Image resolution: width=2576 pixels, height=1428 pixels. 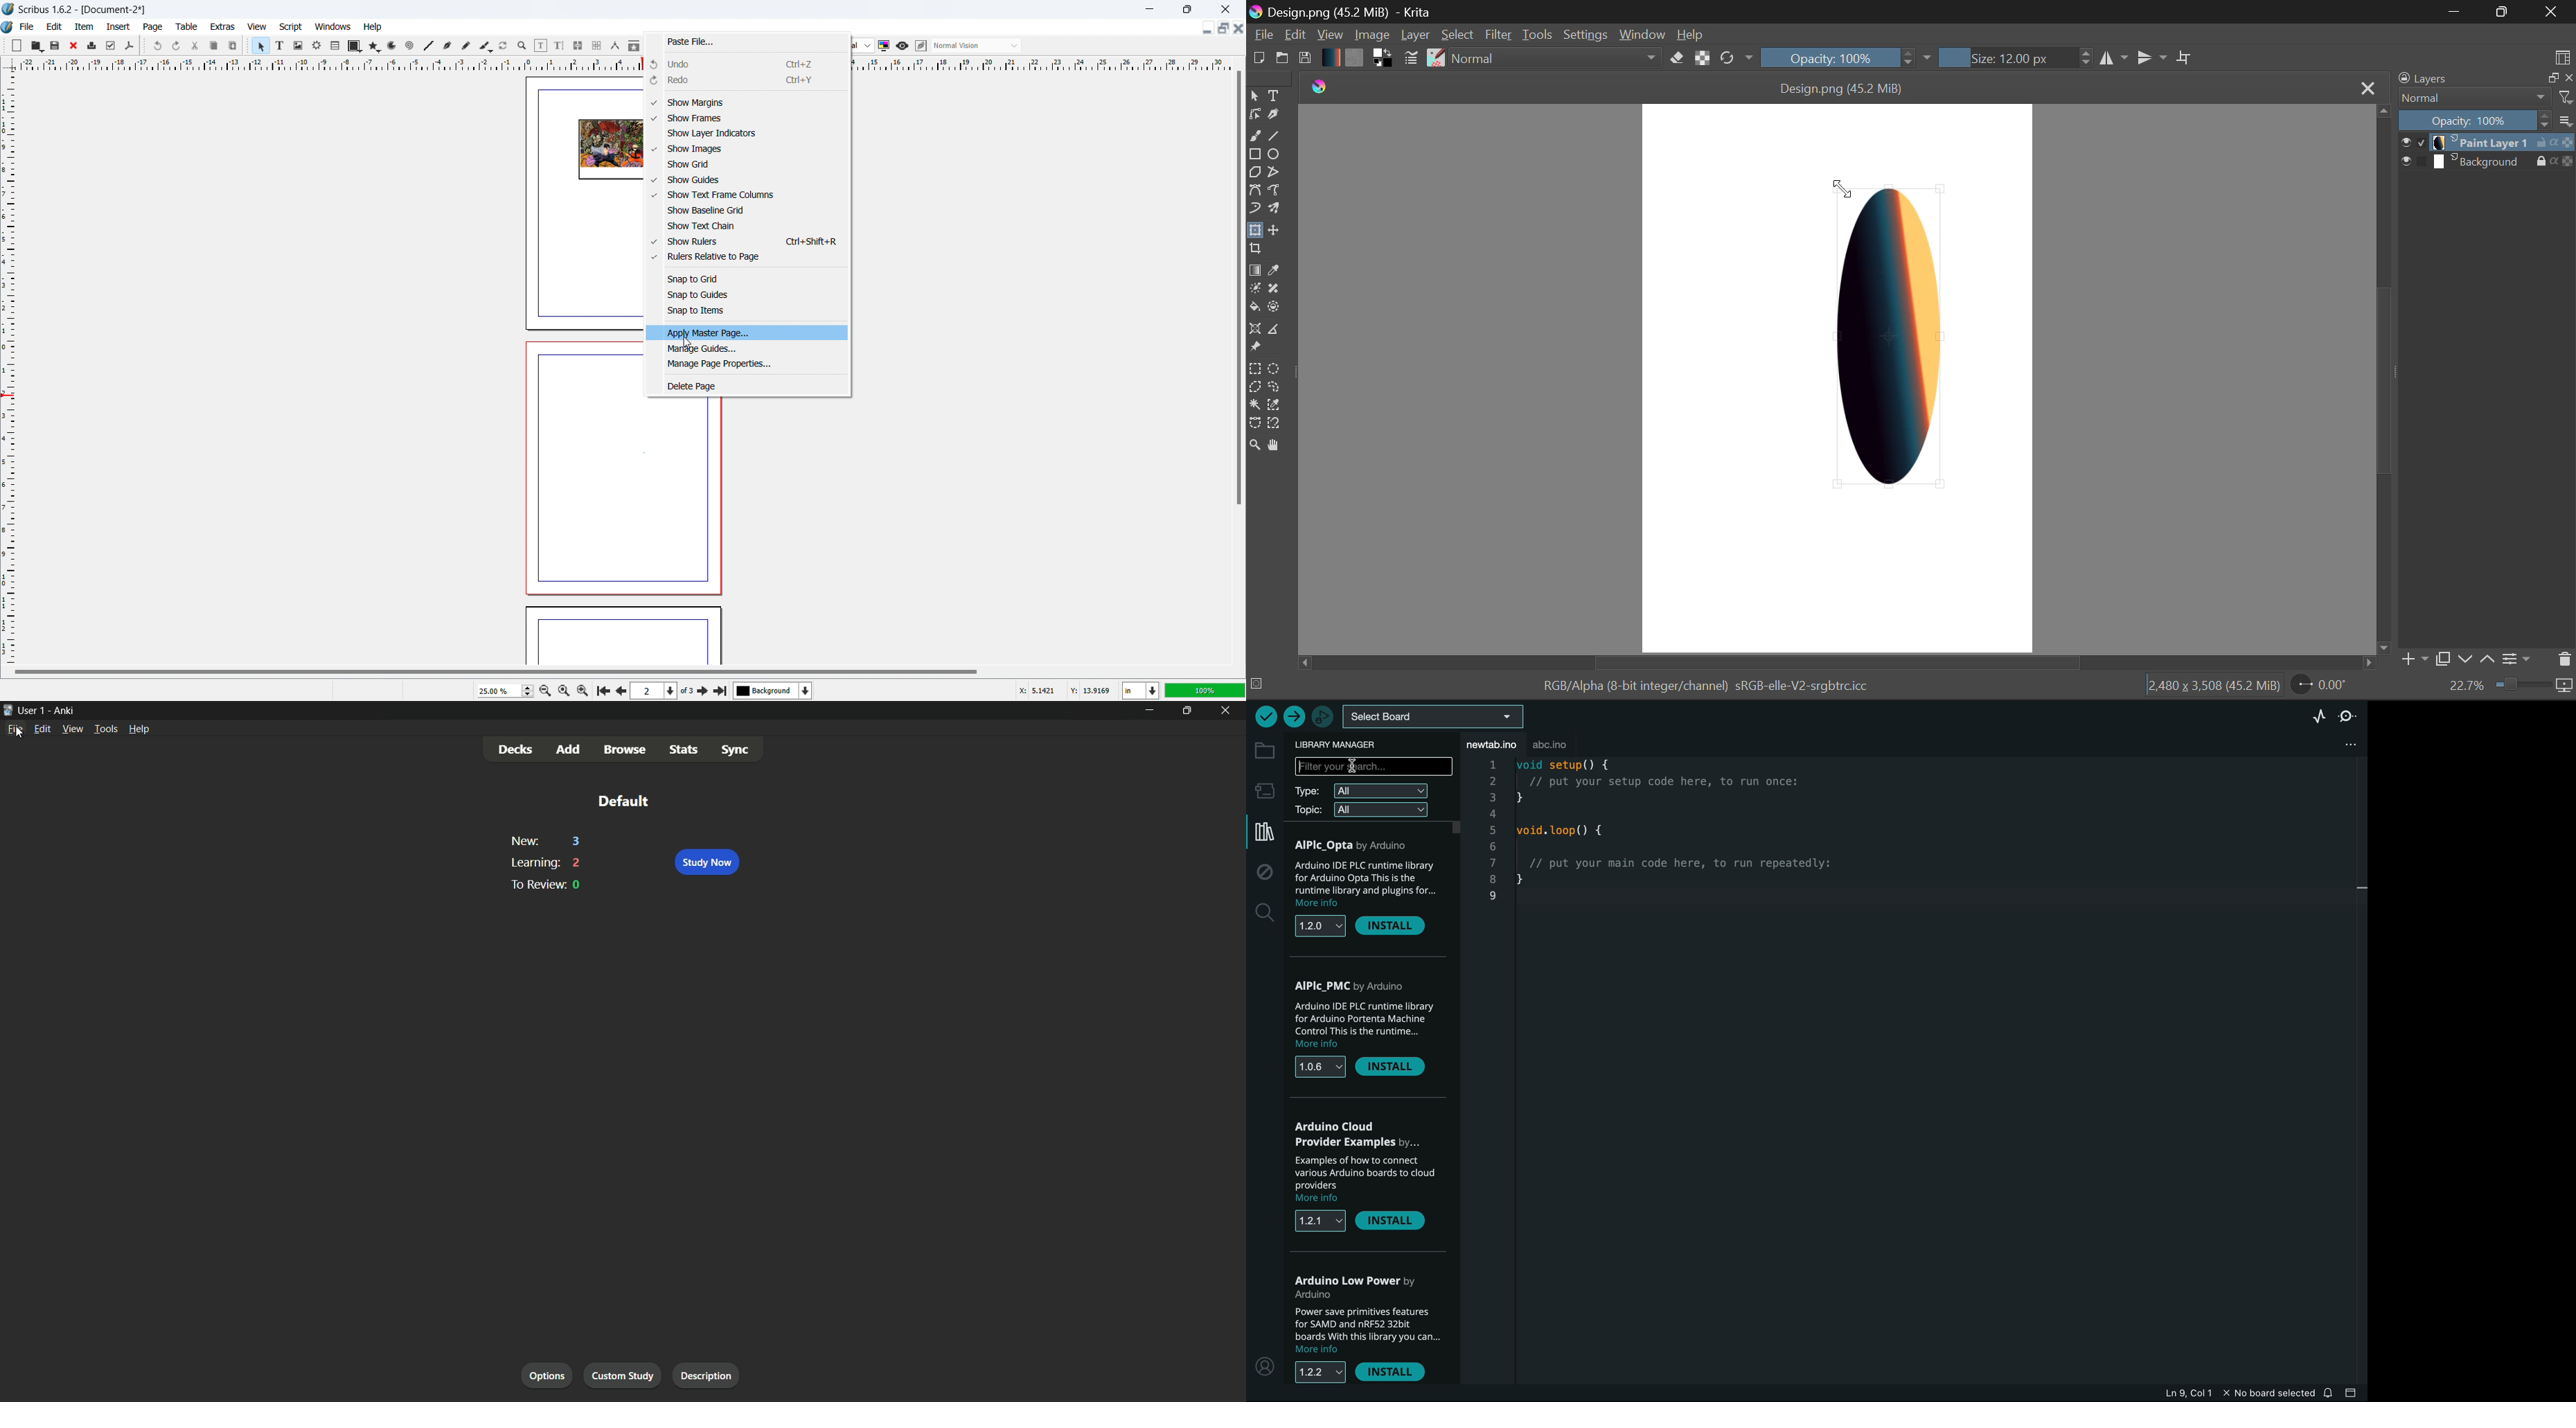 I want to click on file menu, so click(x=15, y=729).